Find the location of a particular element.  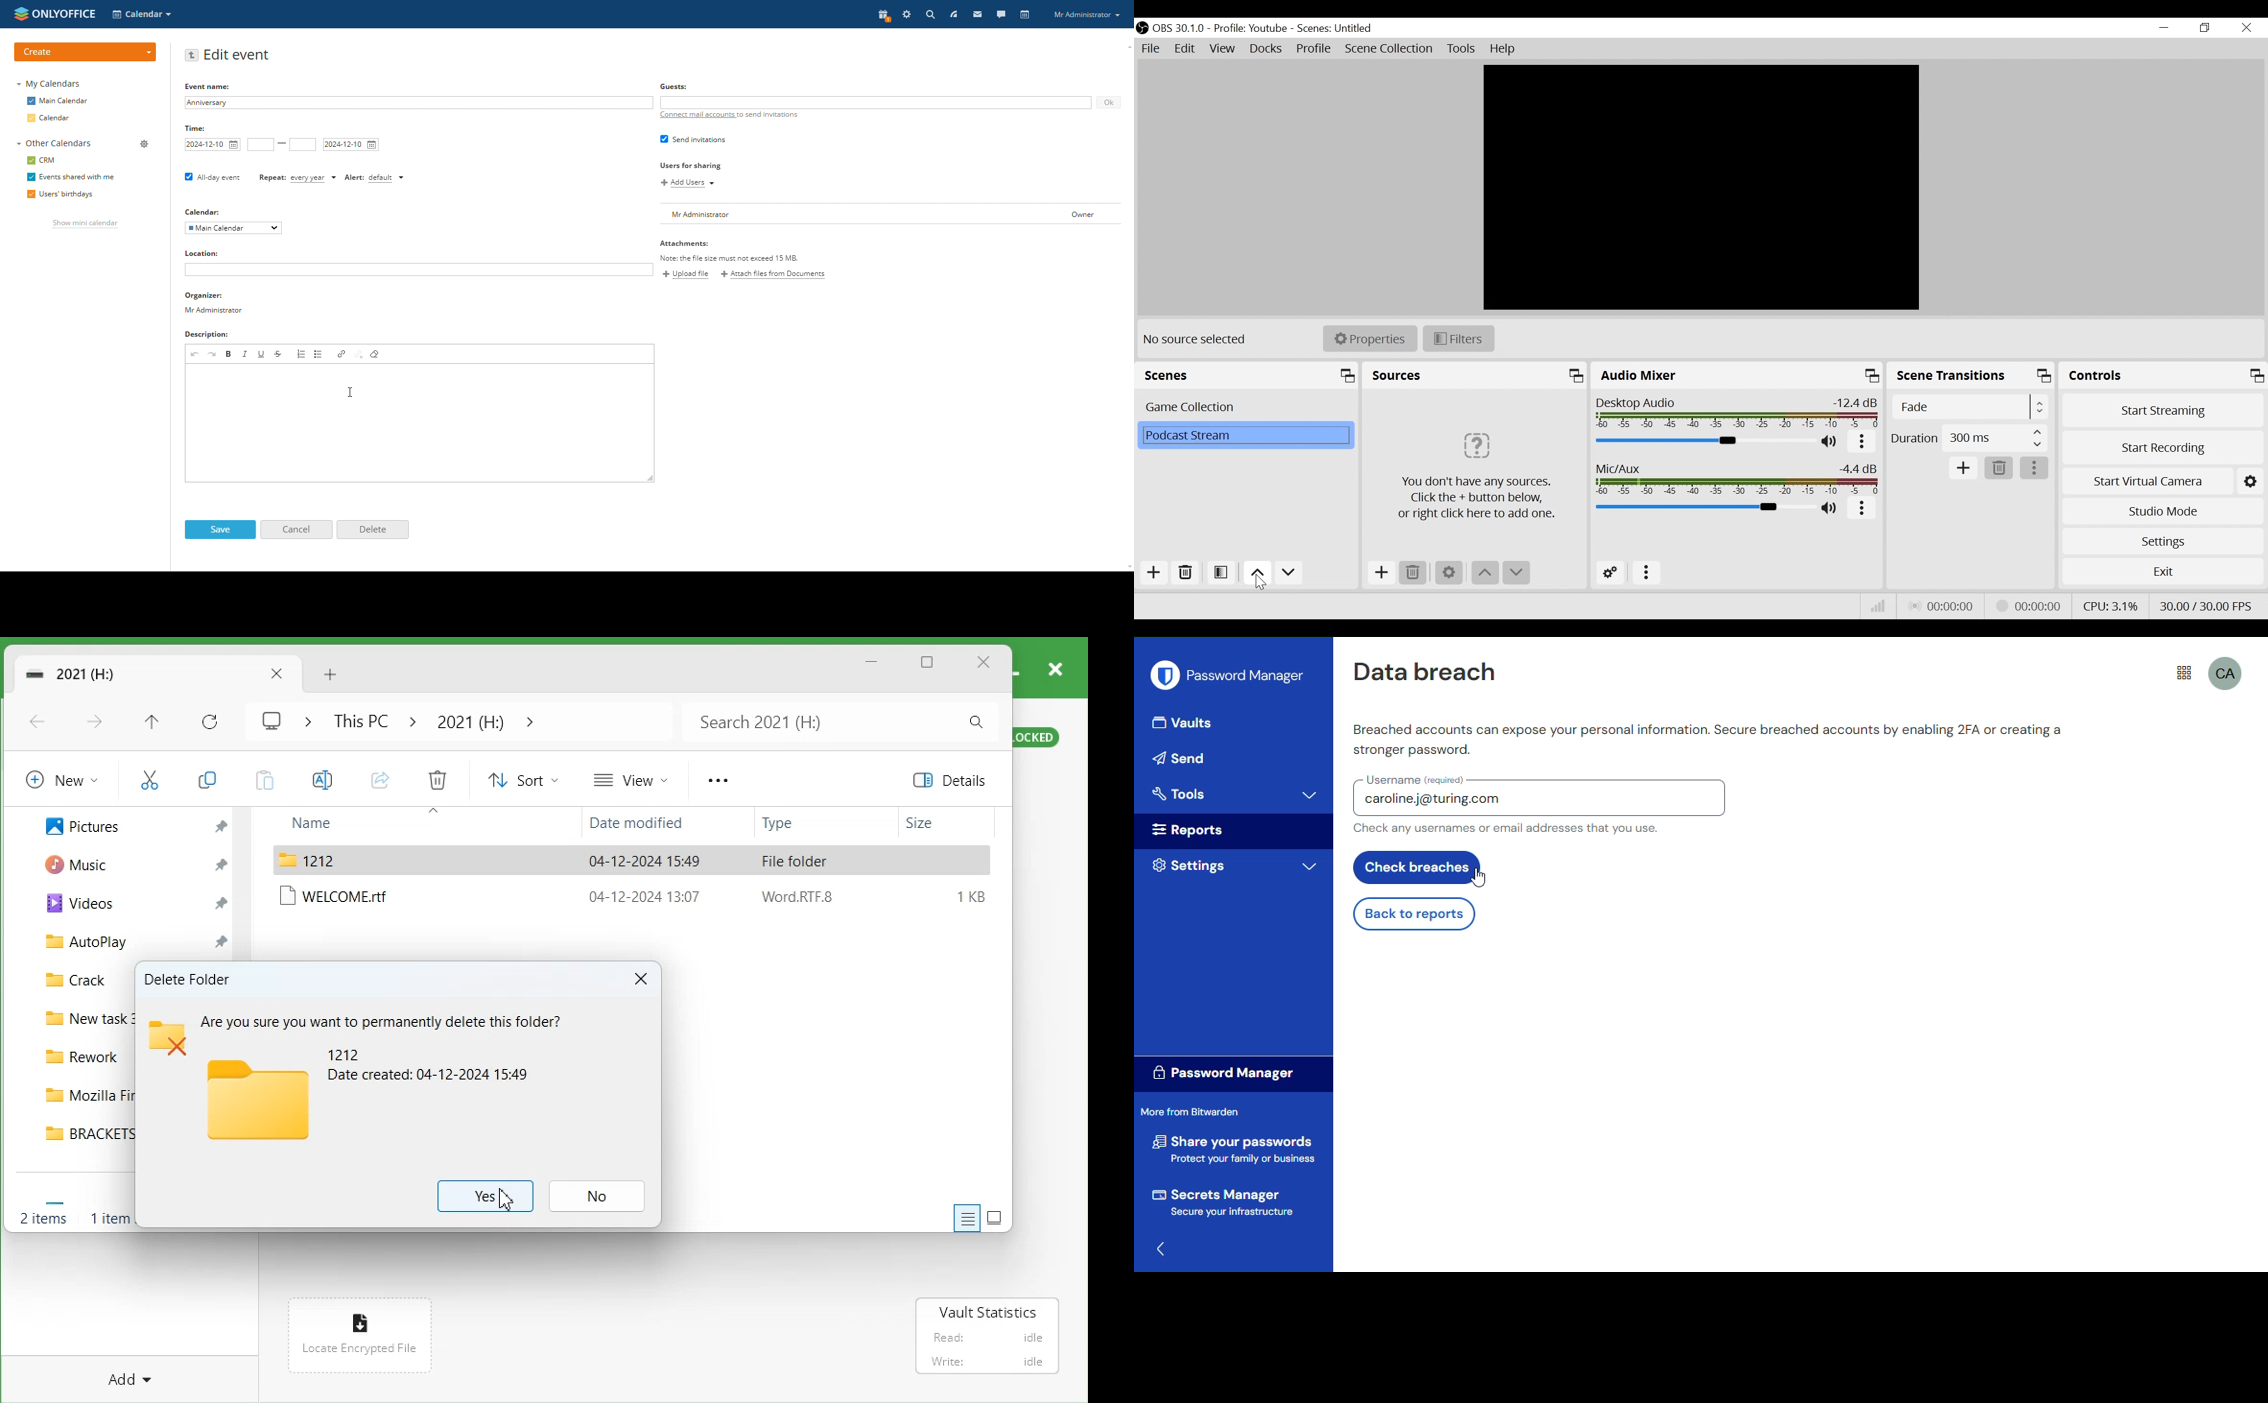

Tools is located at coordinates (1461, 49).